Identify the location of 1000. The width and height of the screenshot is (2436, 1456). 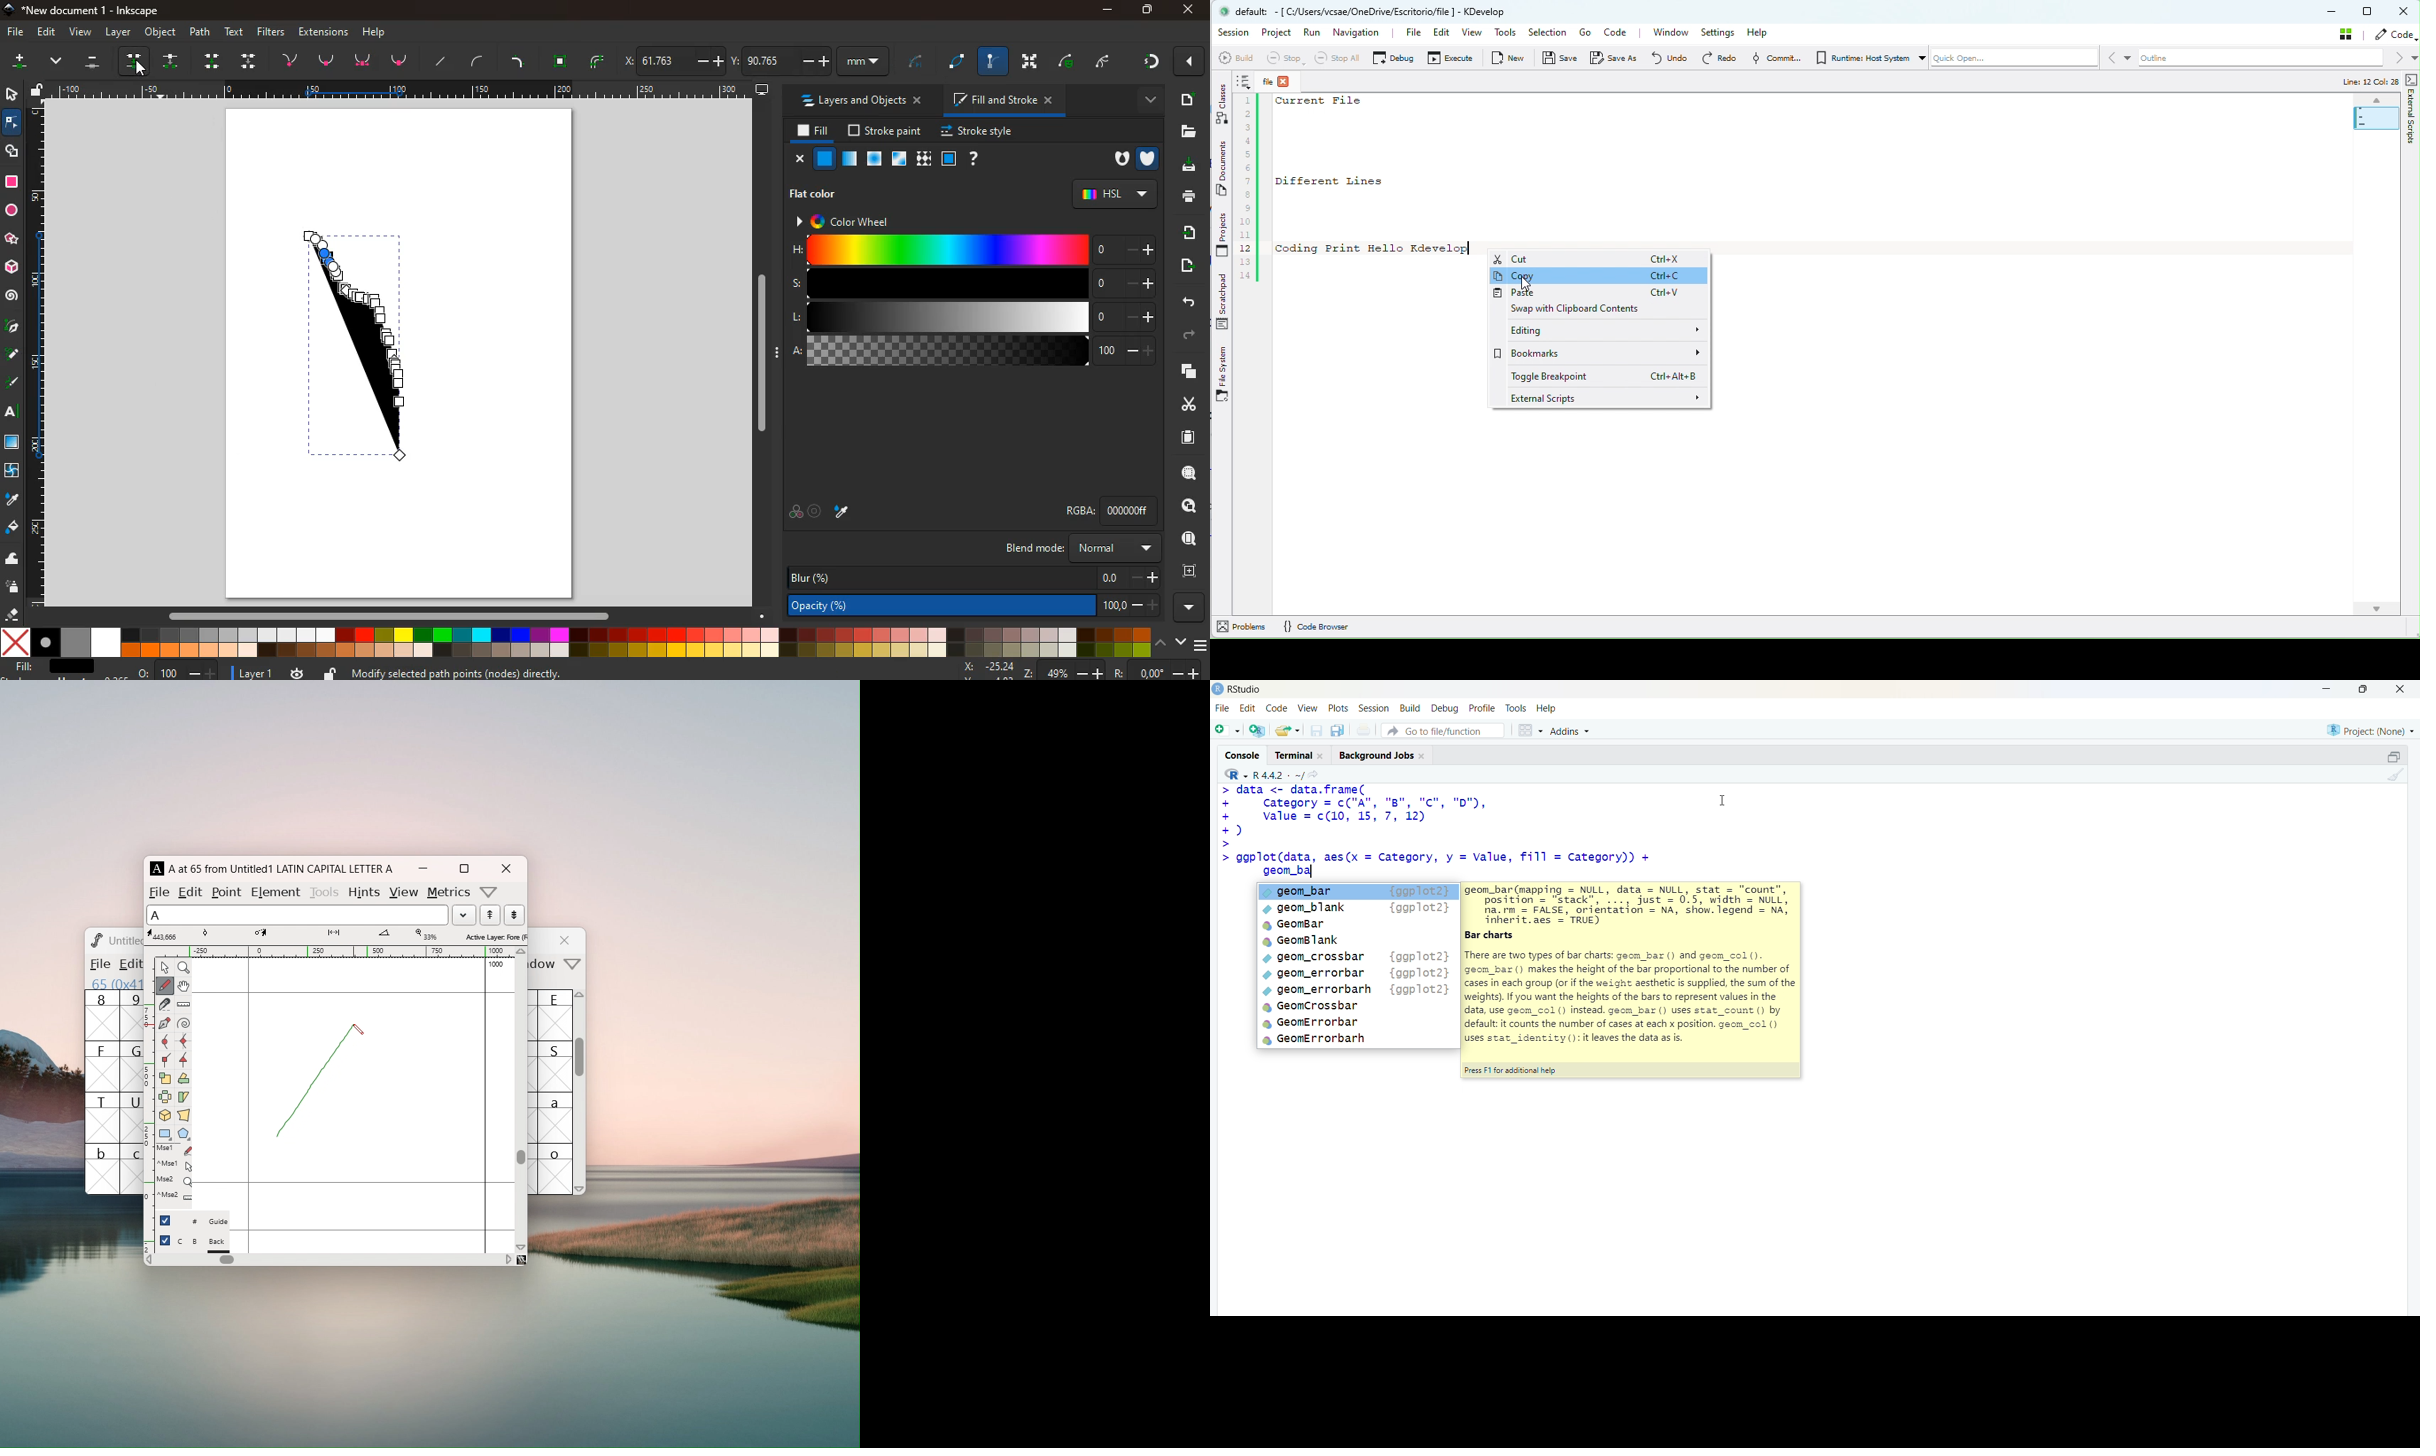
(498, 964).